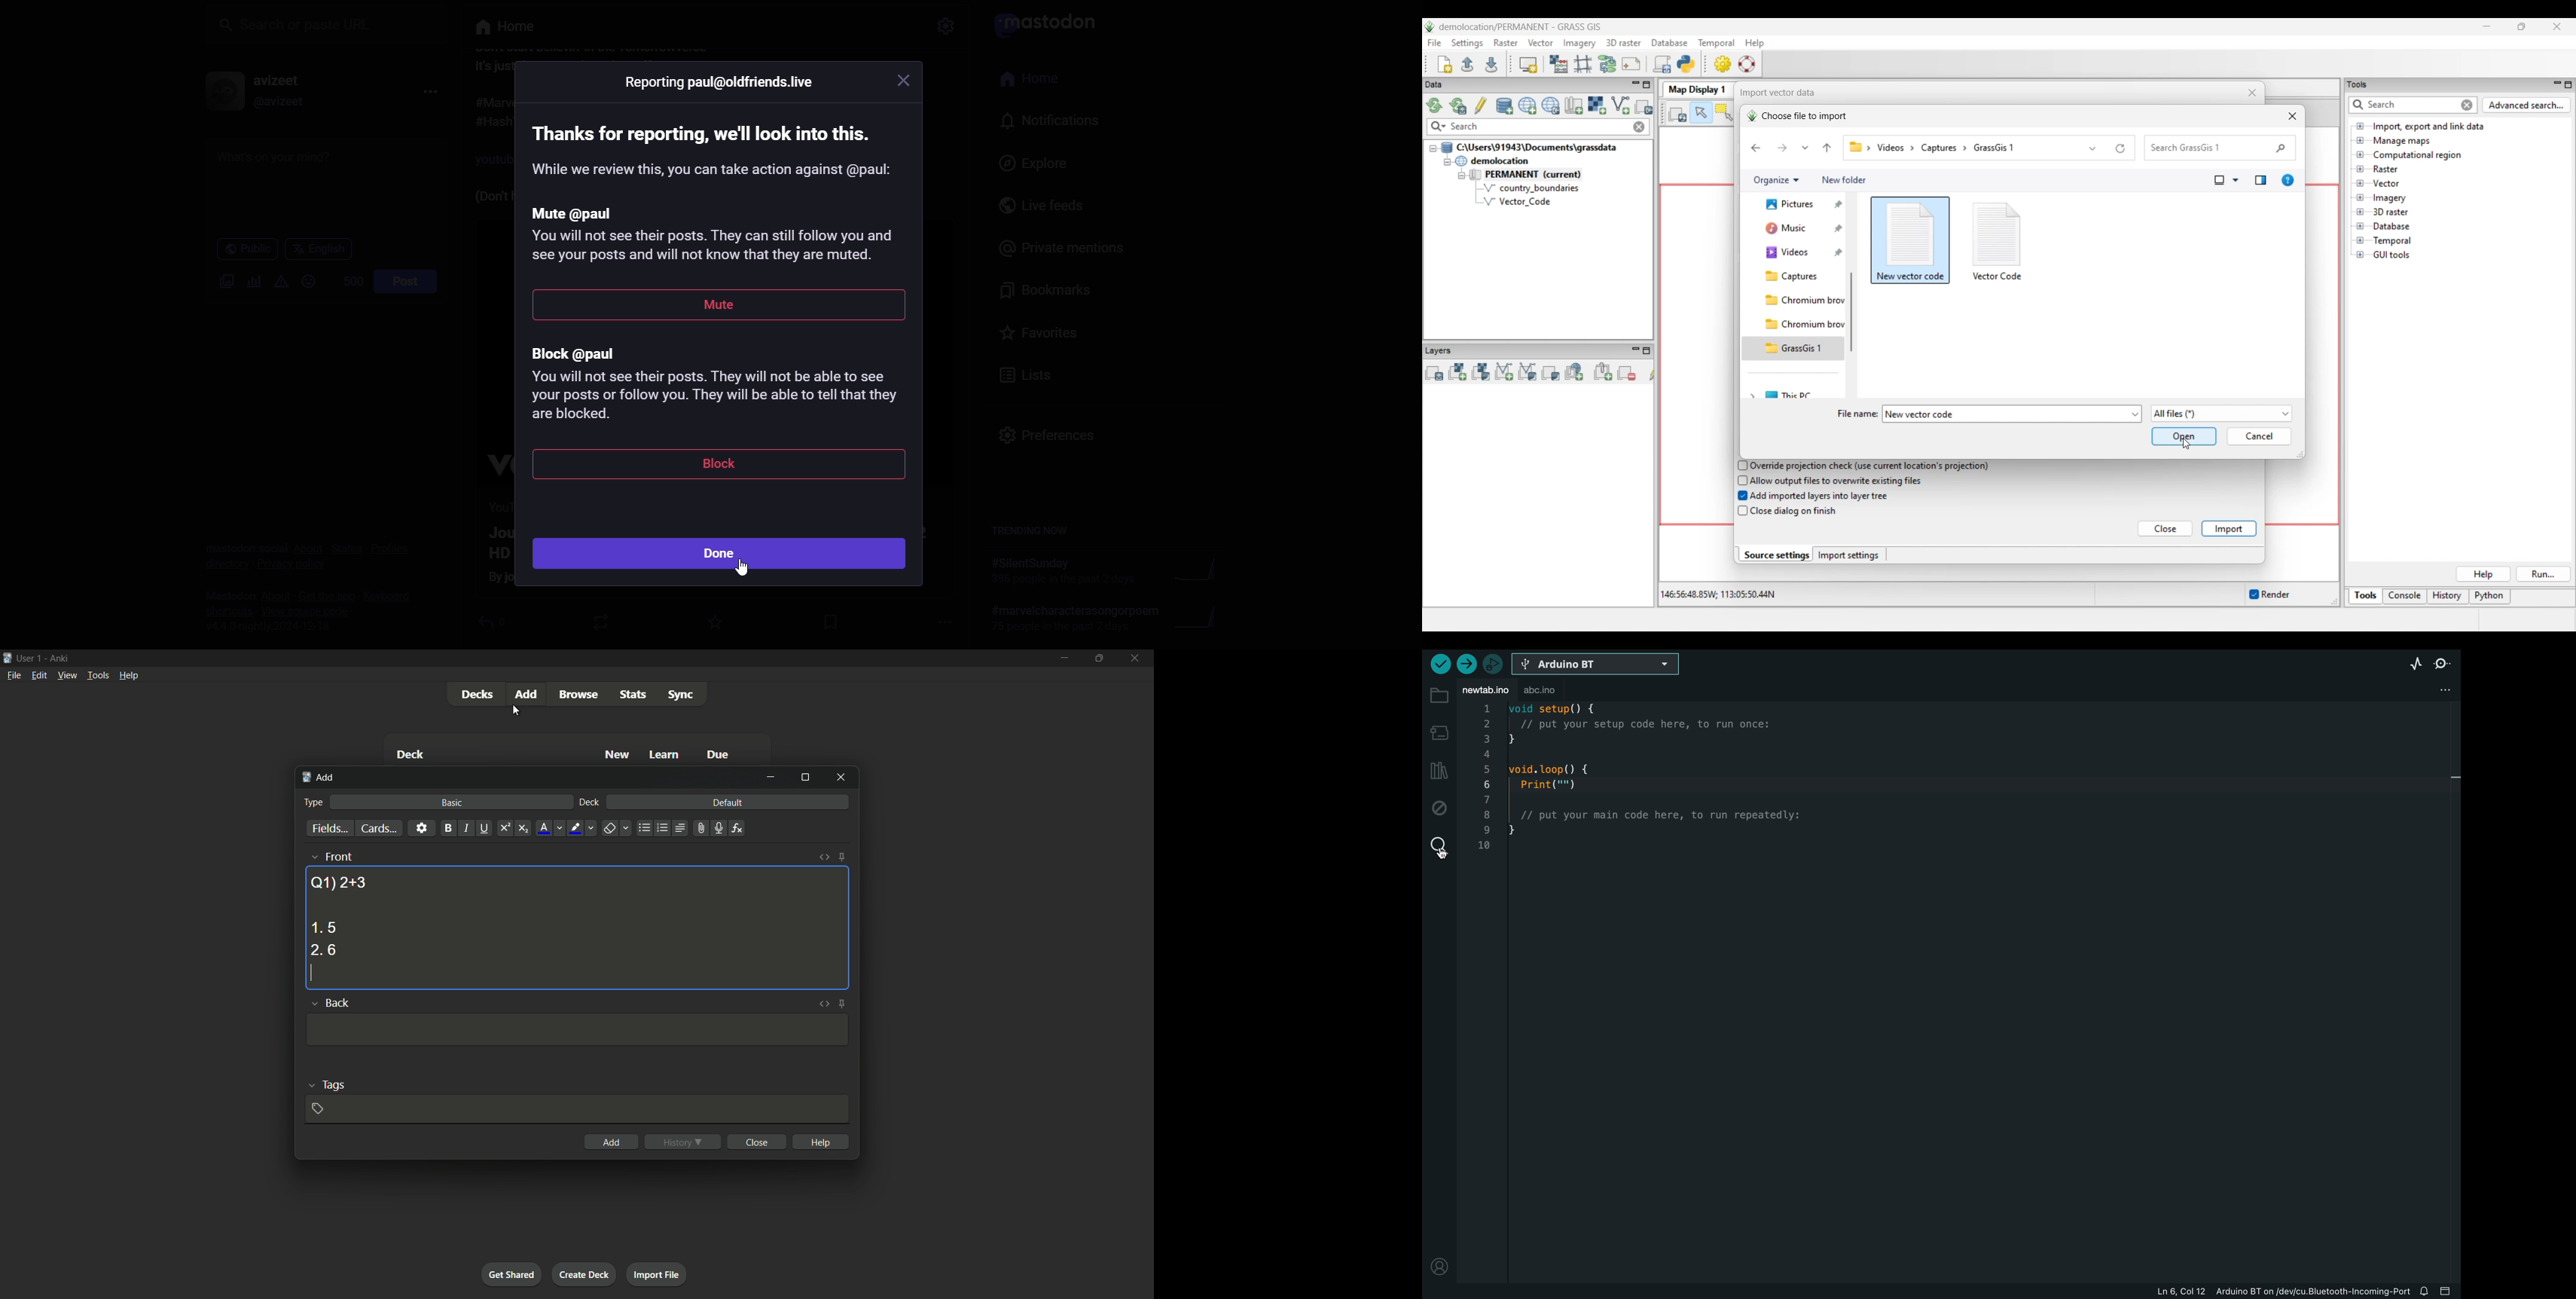  Describe the element at coordinates (1548, 691) in the screenshot. I see `abc` at that location.